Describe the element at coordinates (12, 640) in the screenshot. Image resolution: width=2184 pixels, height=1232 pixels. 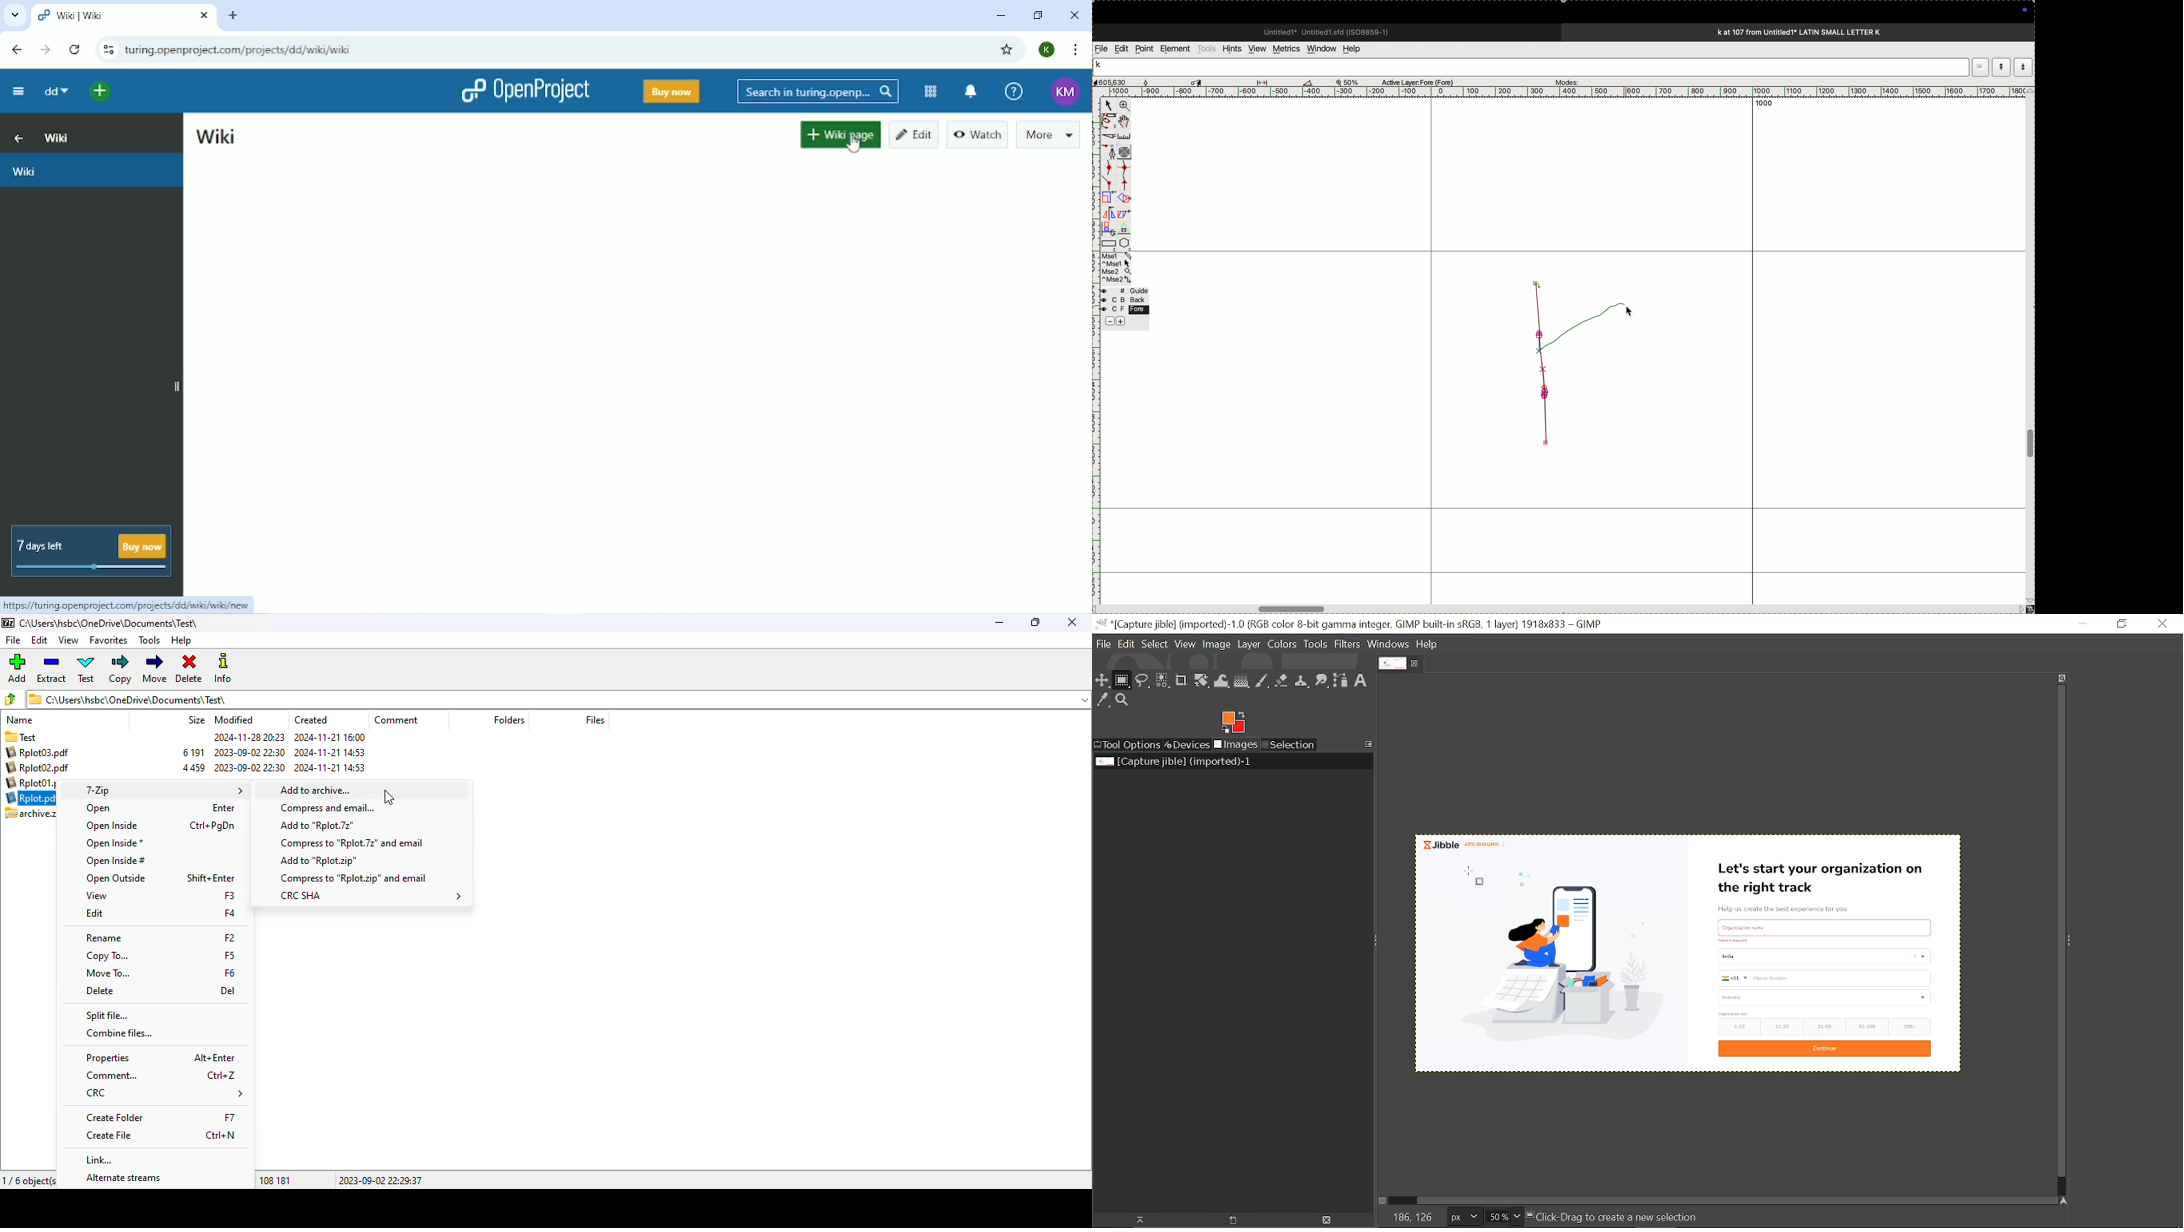
I see `file` at that location.